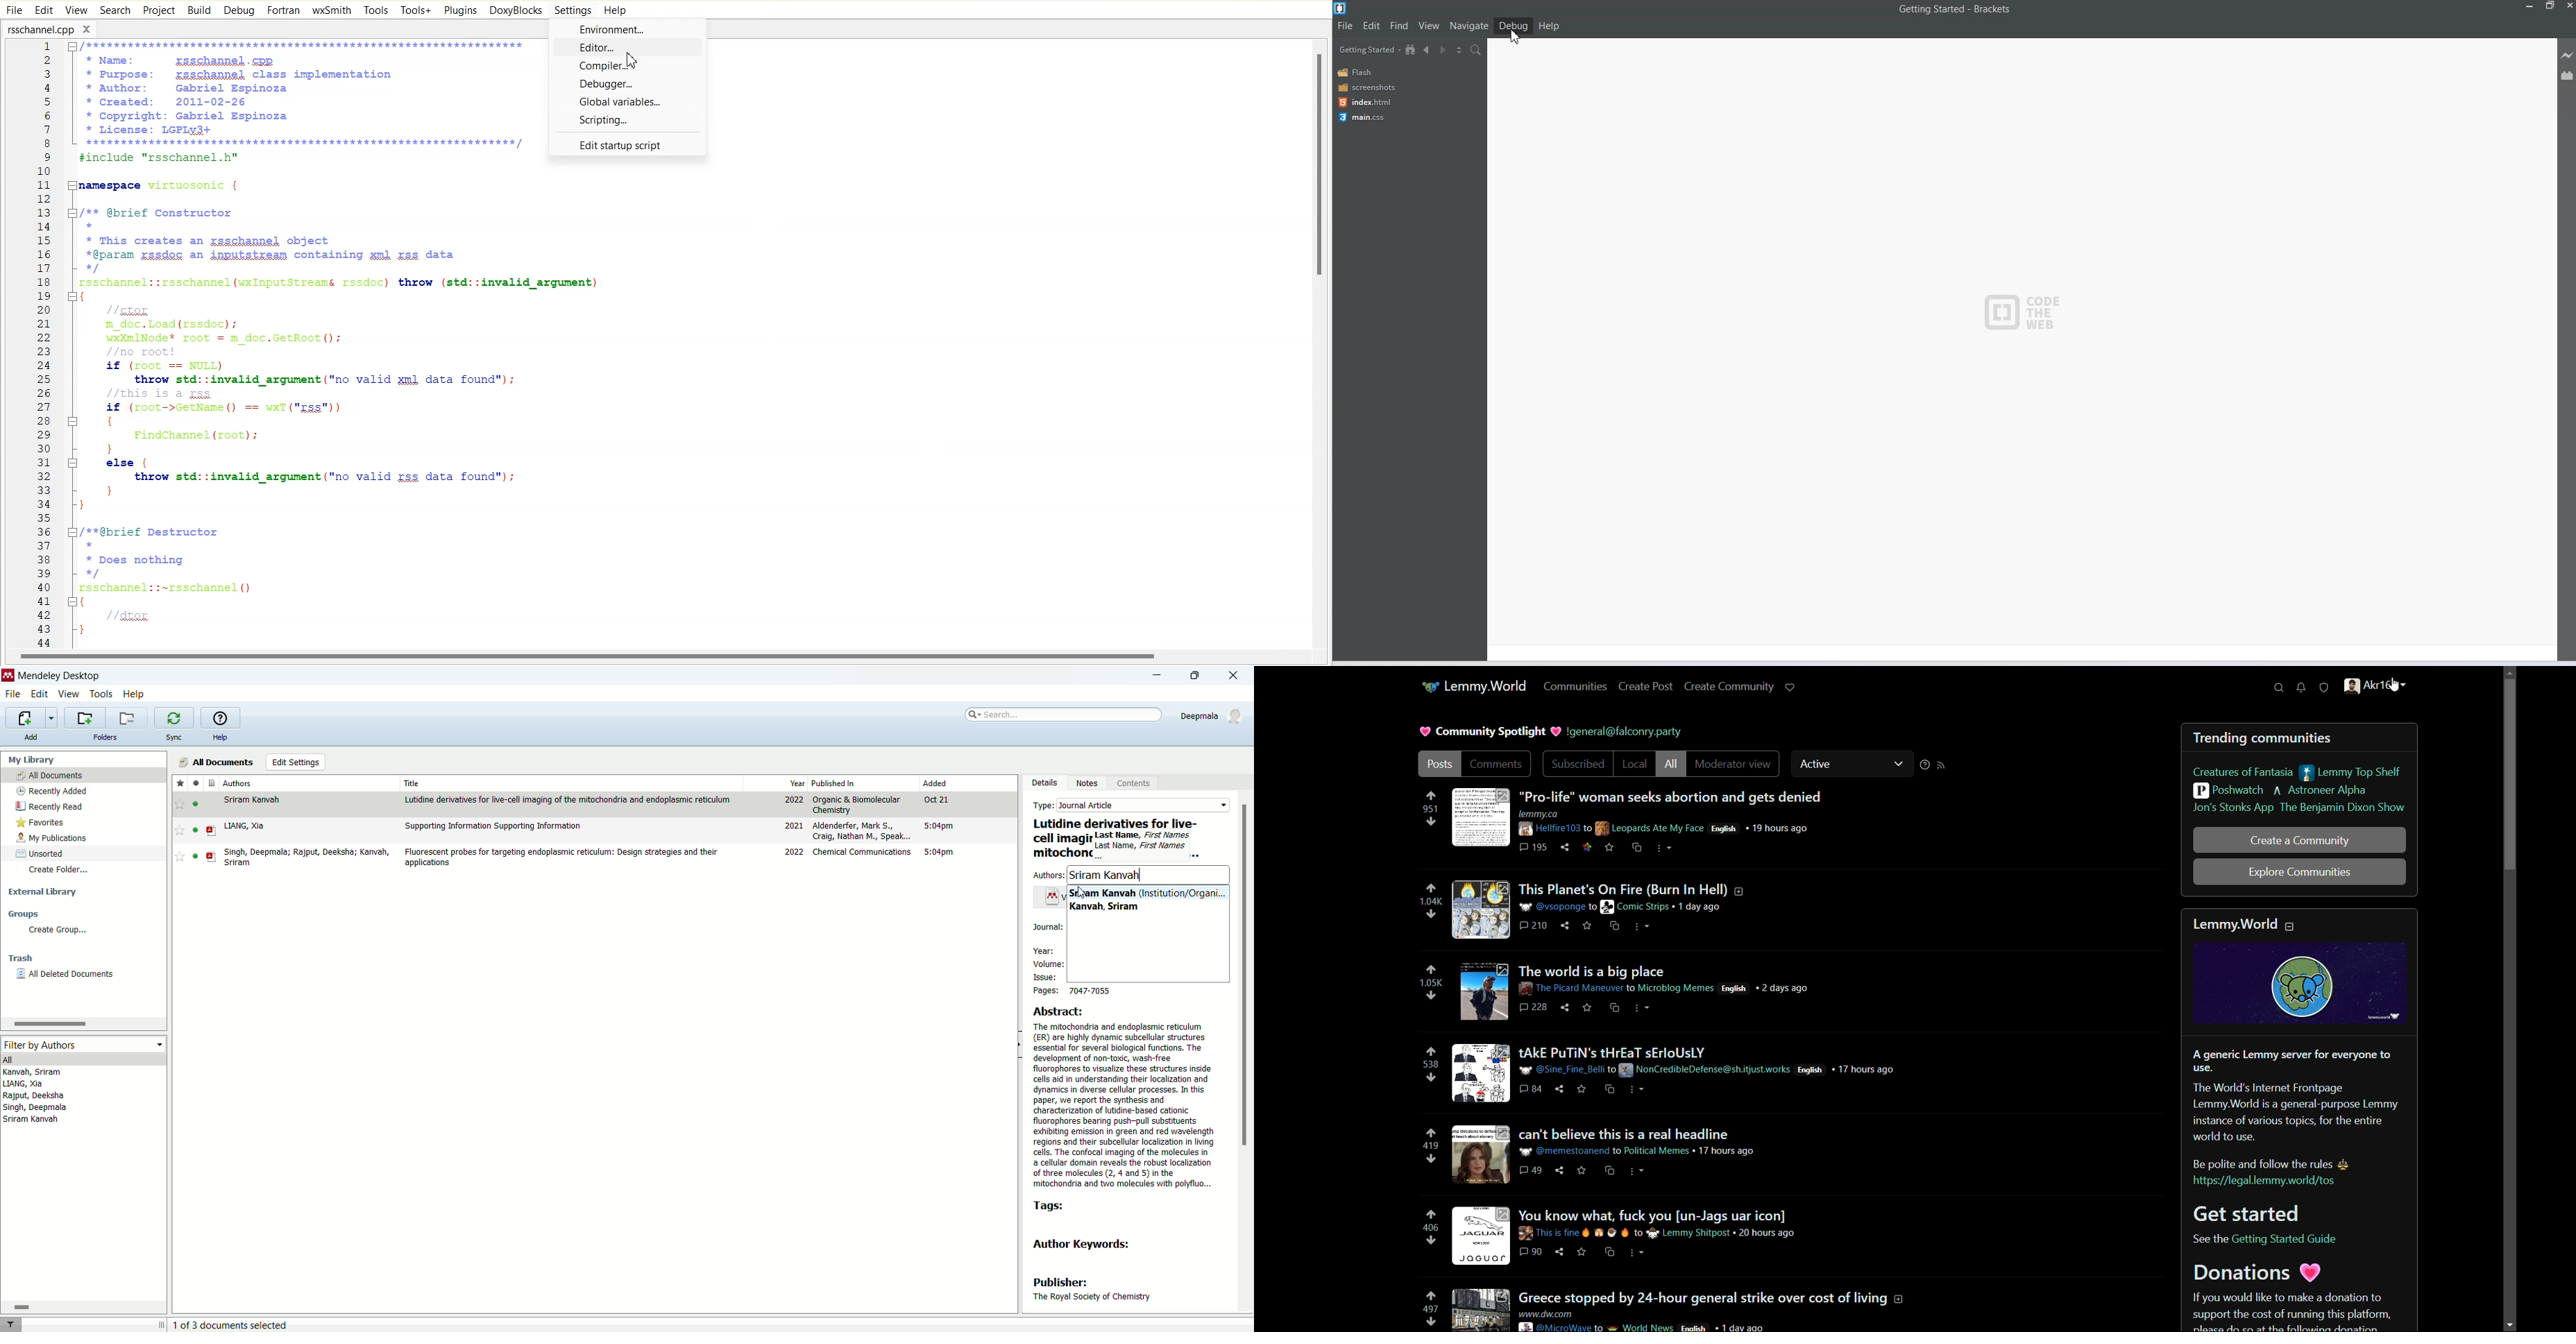 This screenshot has width=2576, height=1344. I want to click on communities, so click(1577, 686).